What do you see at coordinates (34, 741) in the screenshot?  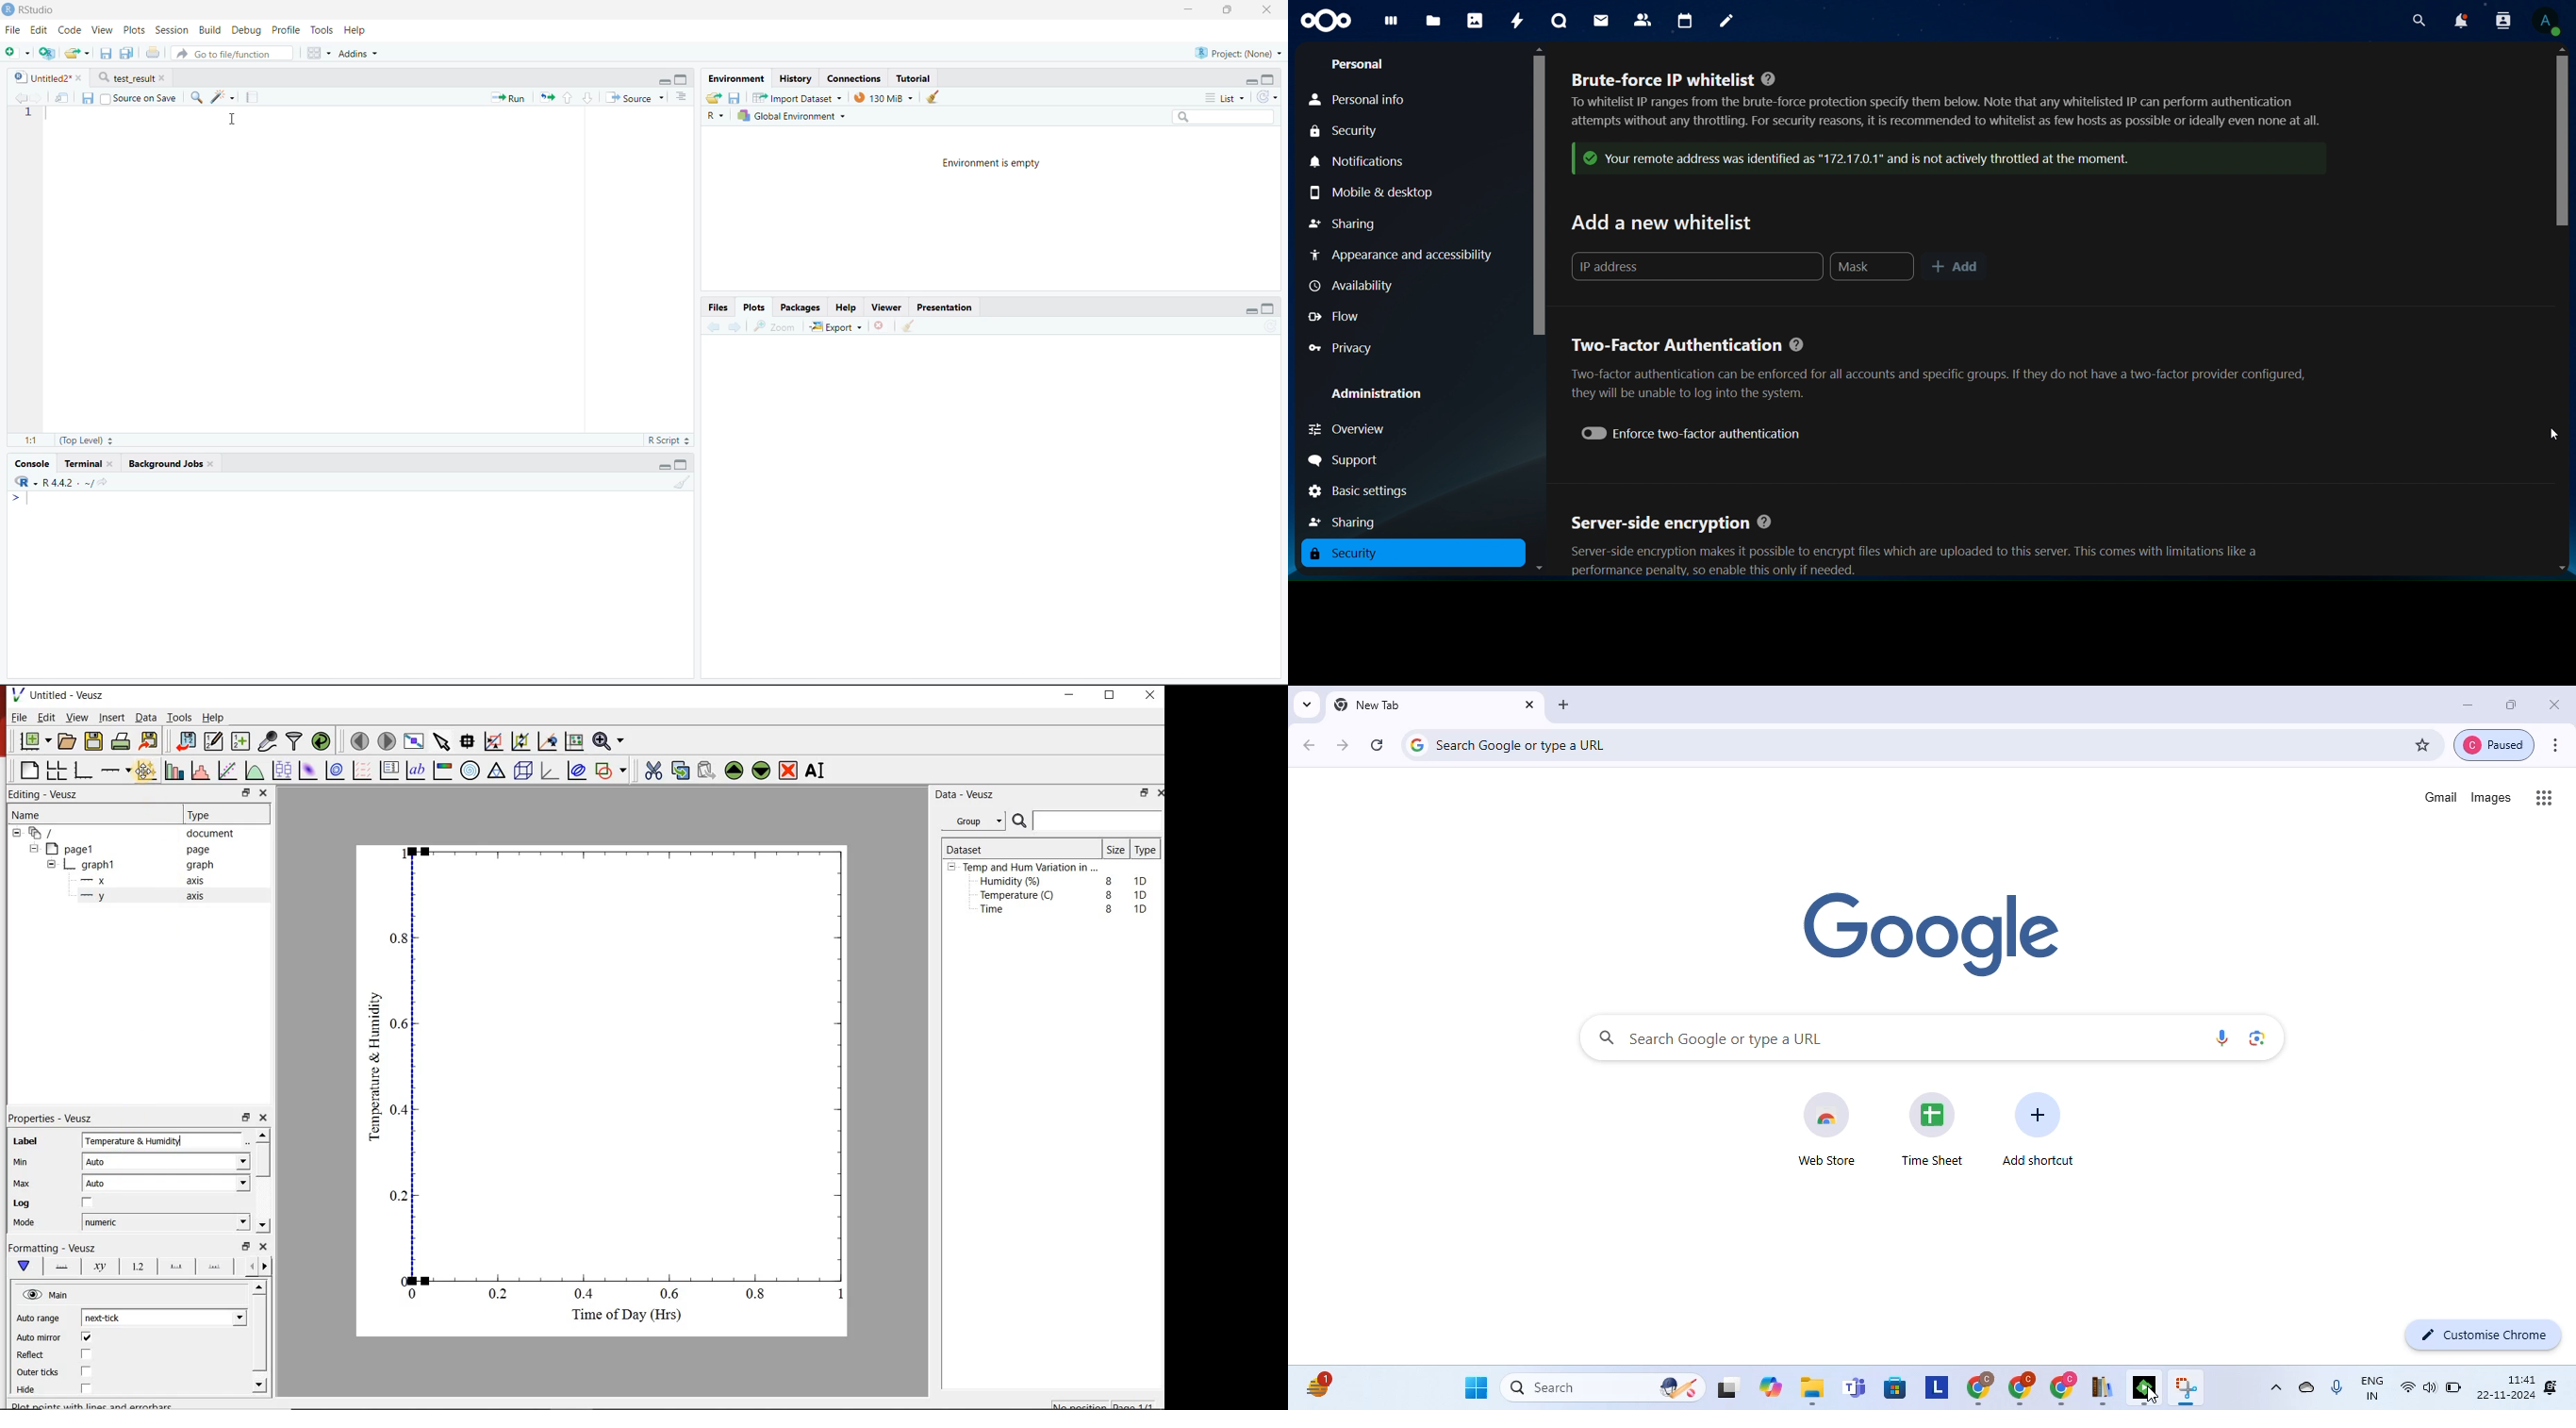 I see `new document` at bounding box center [34, 741].